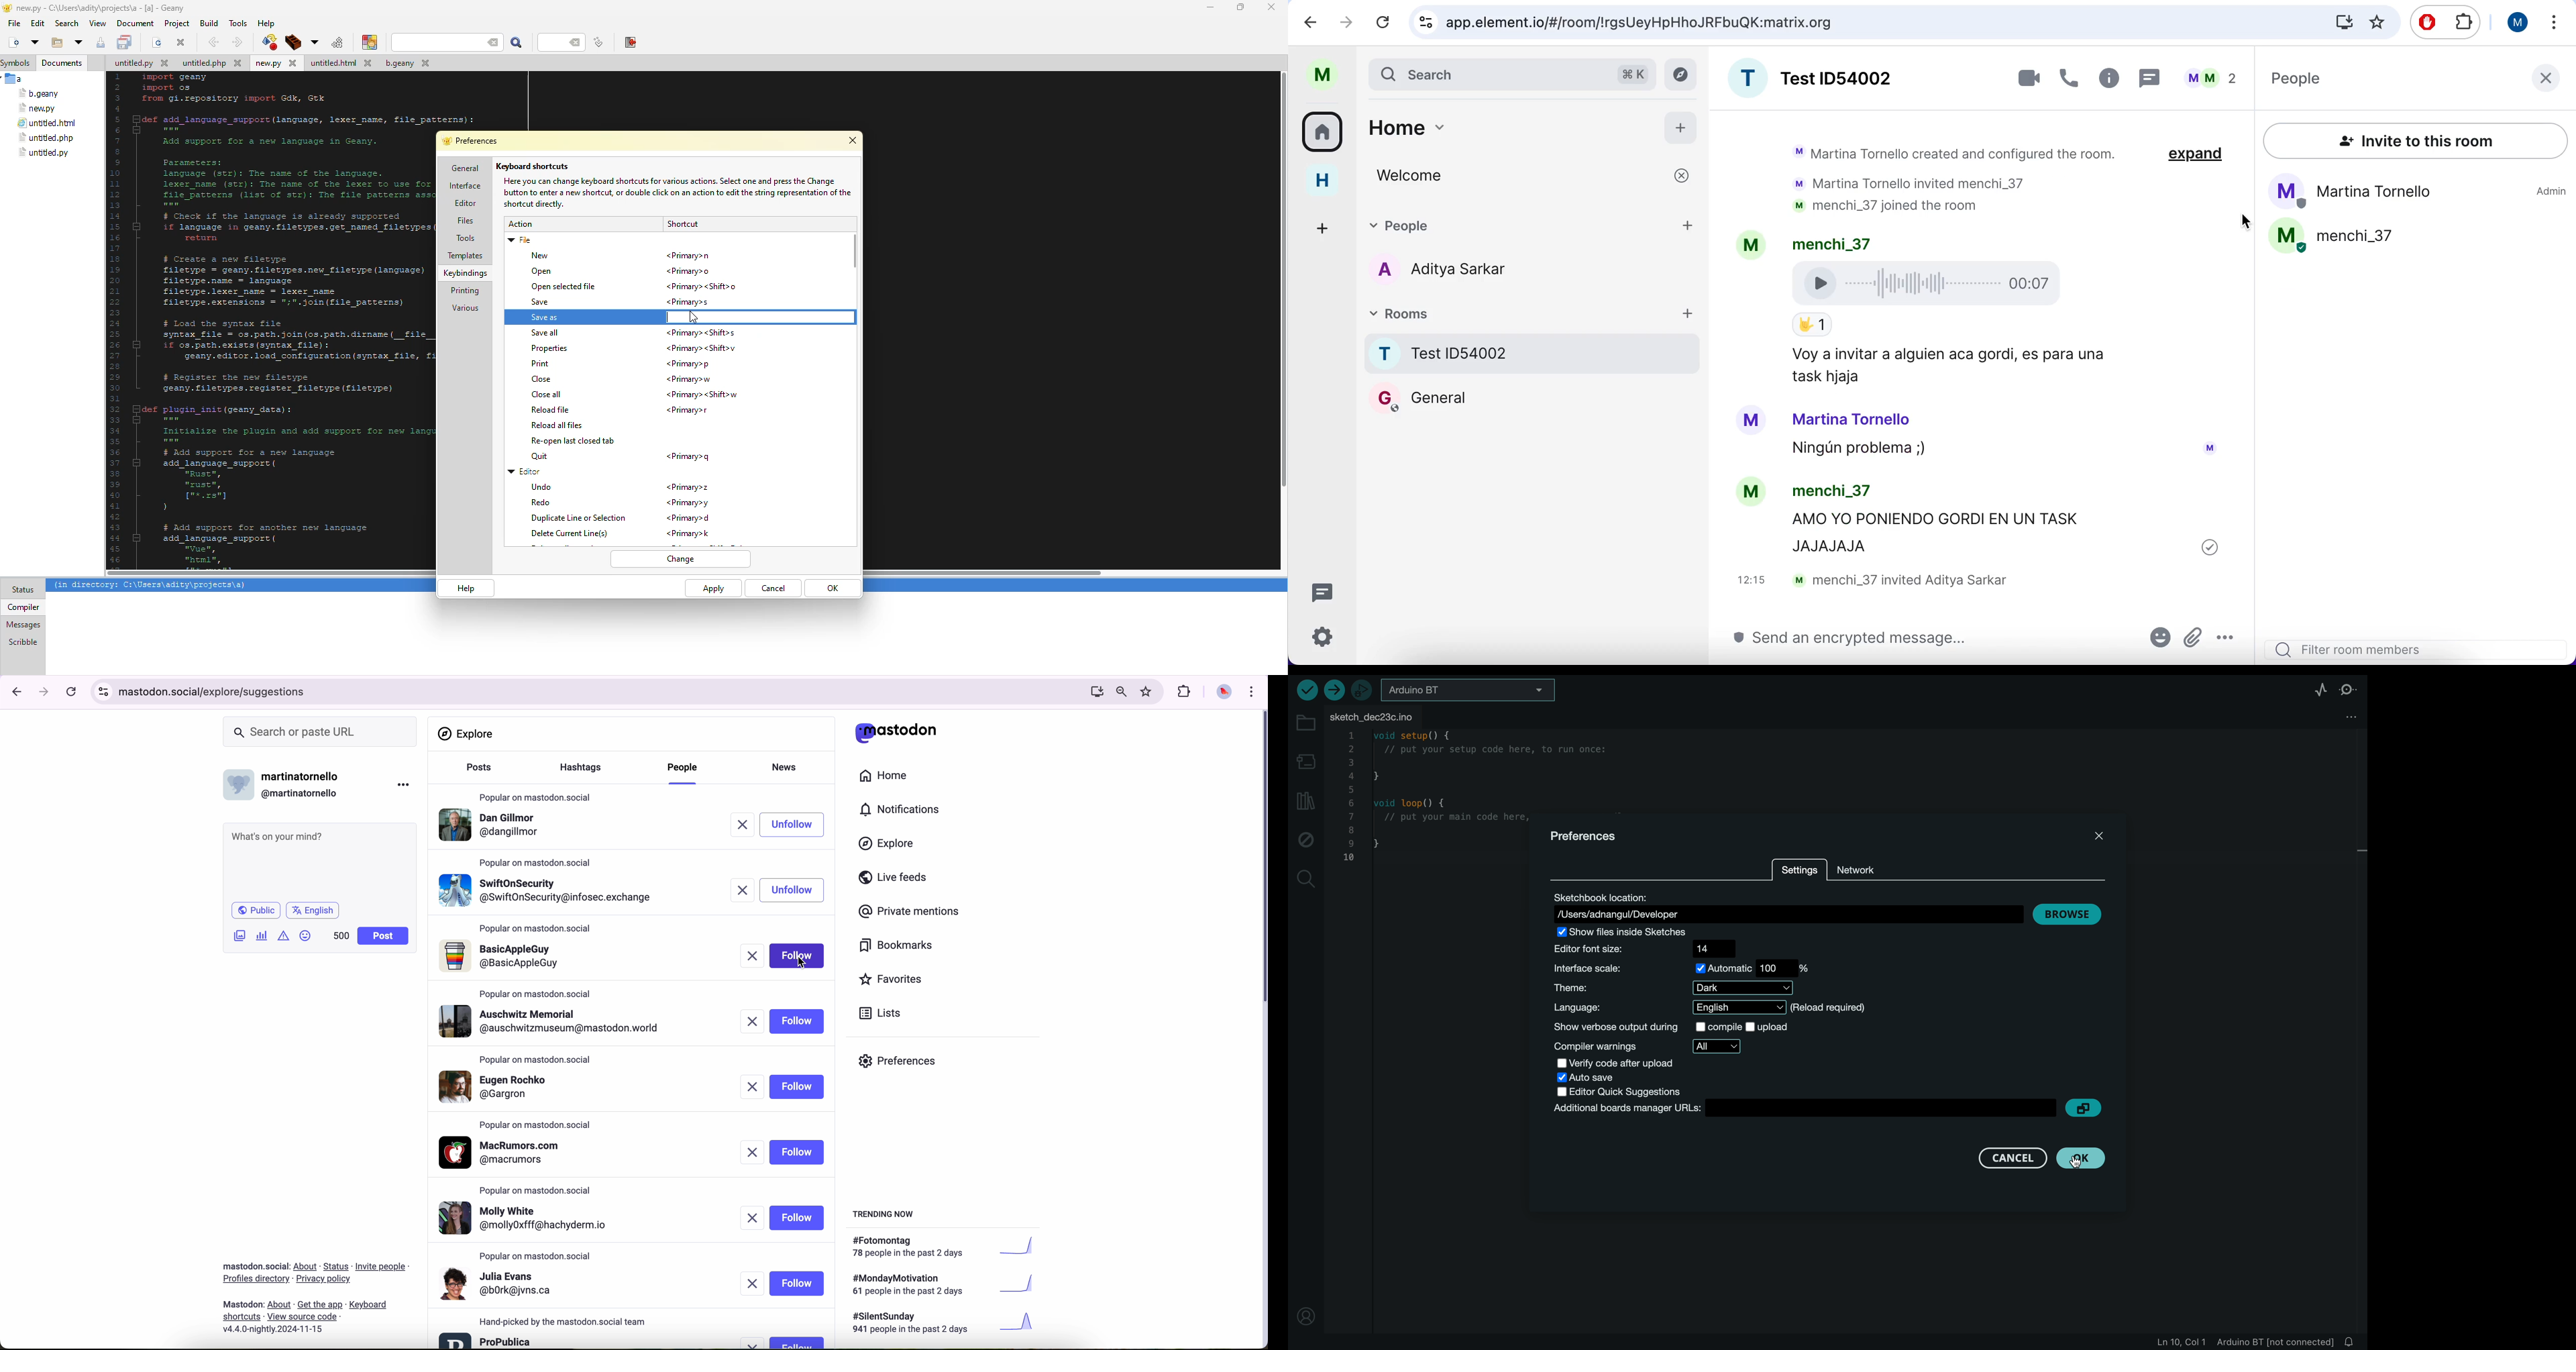  Describe the element at coordinates (2231, 637) in the screenshot. I see `options` at that location.